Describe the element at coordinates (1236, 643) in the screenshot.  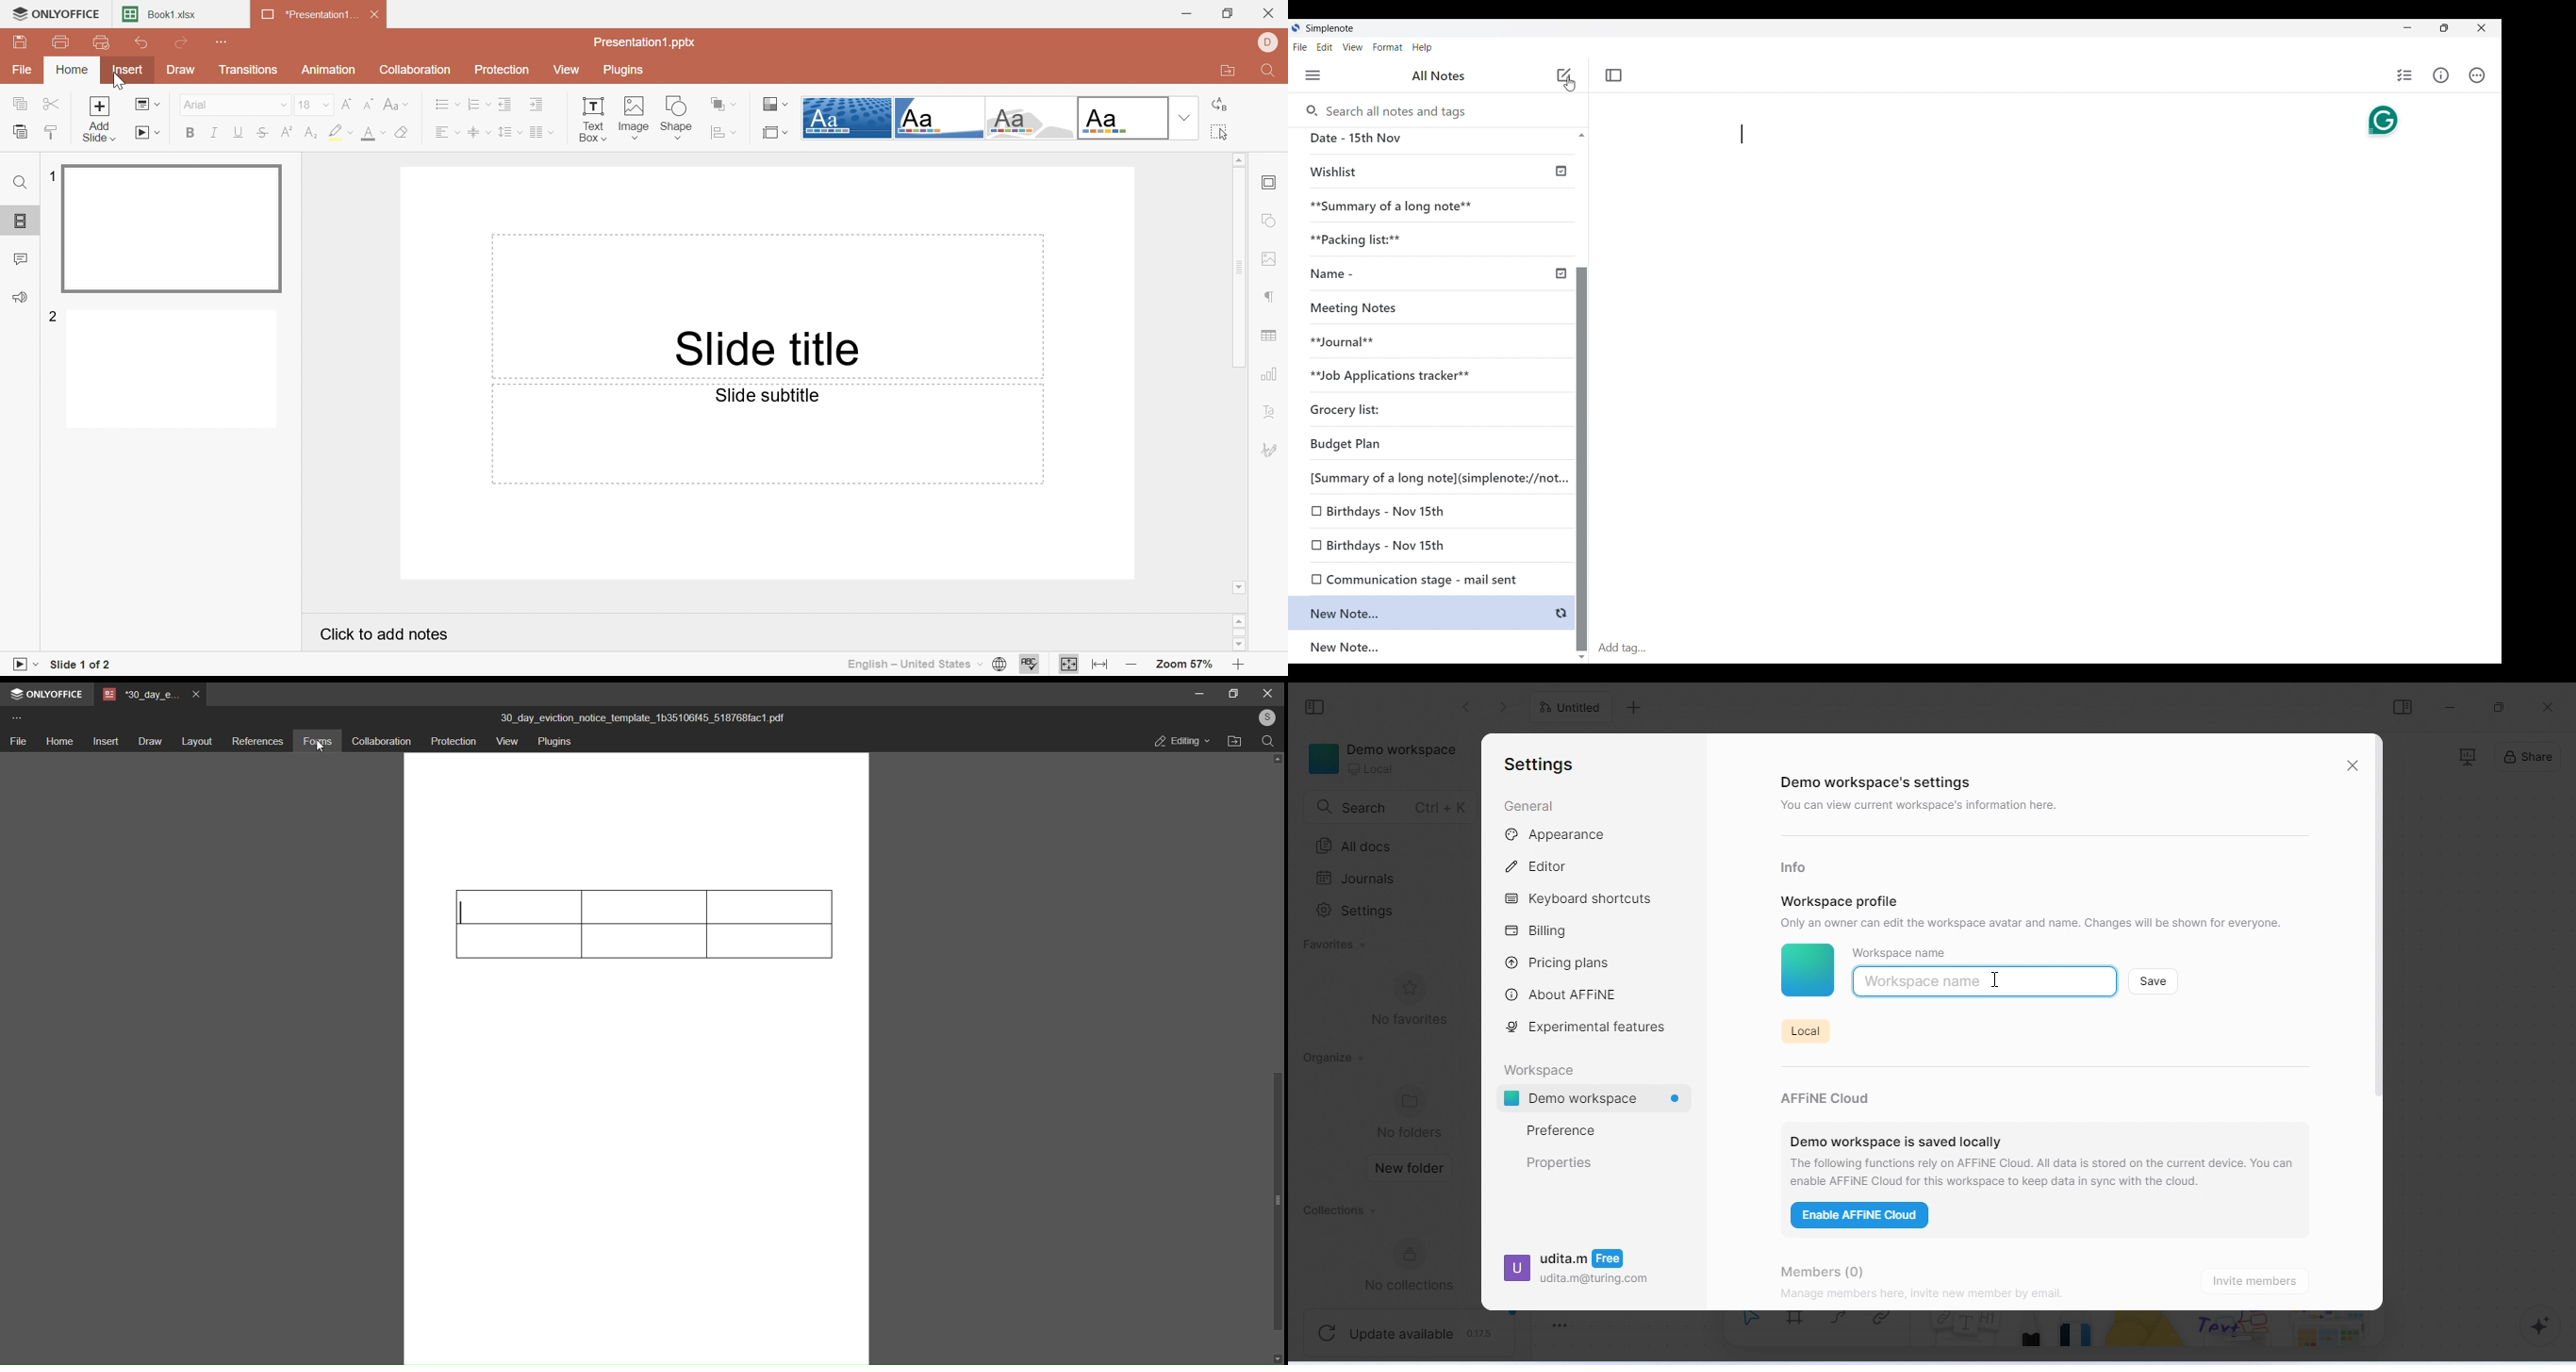
I see `Scroll Down` at that location.